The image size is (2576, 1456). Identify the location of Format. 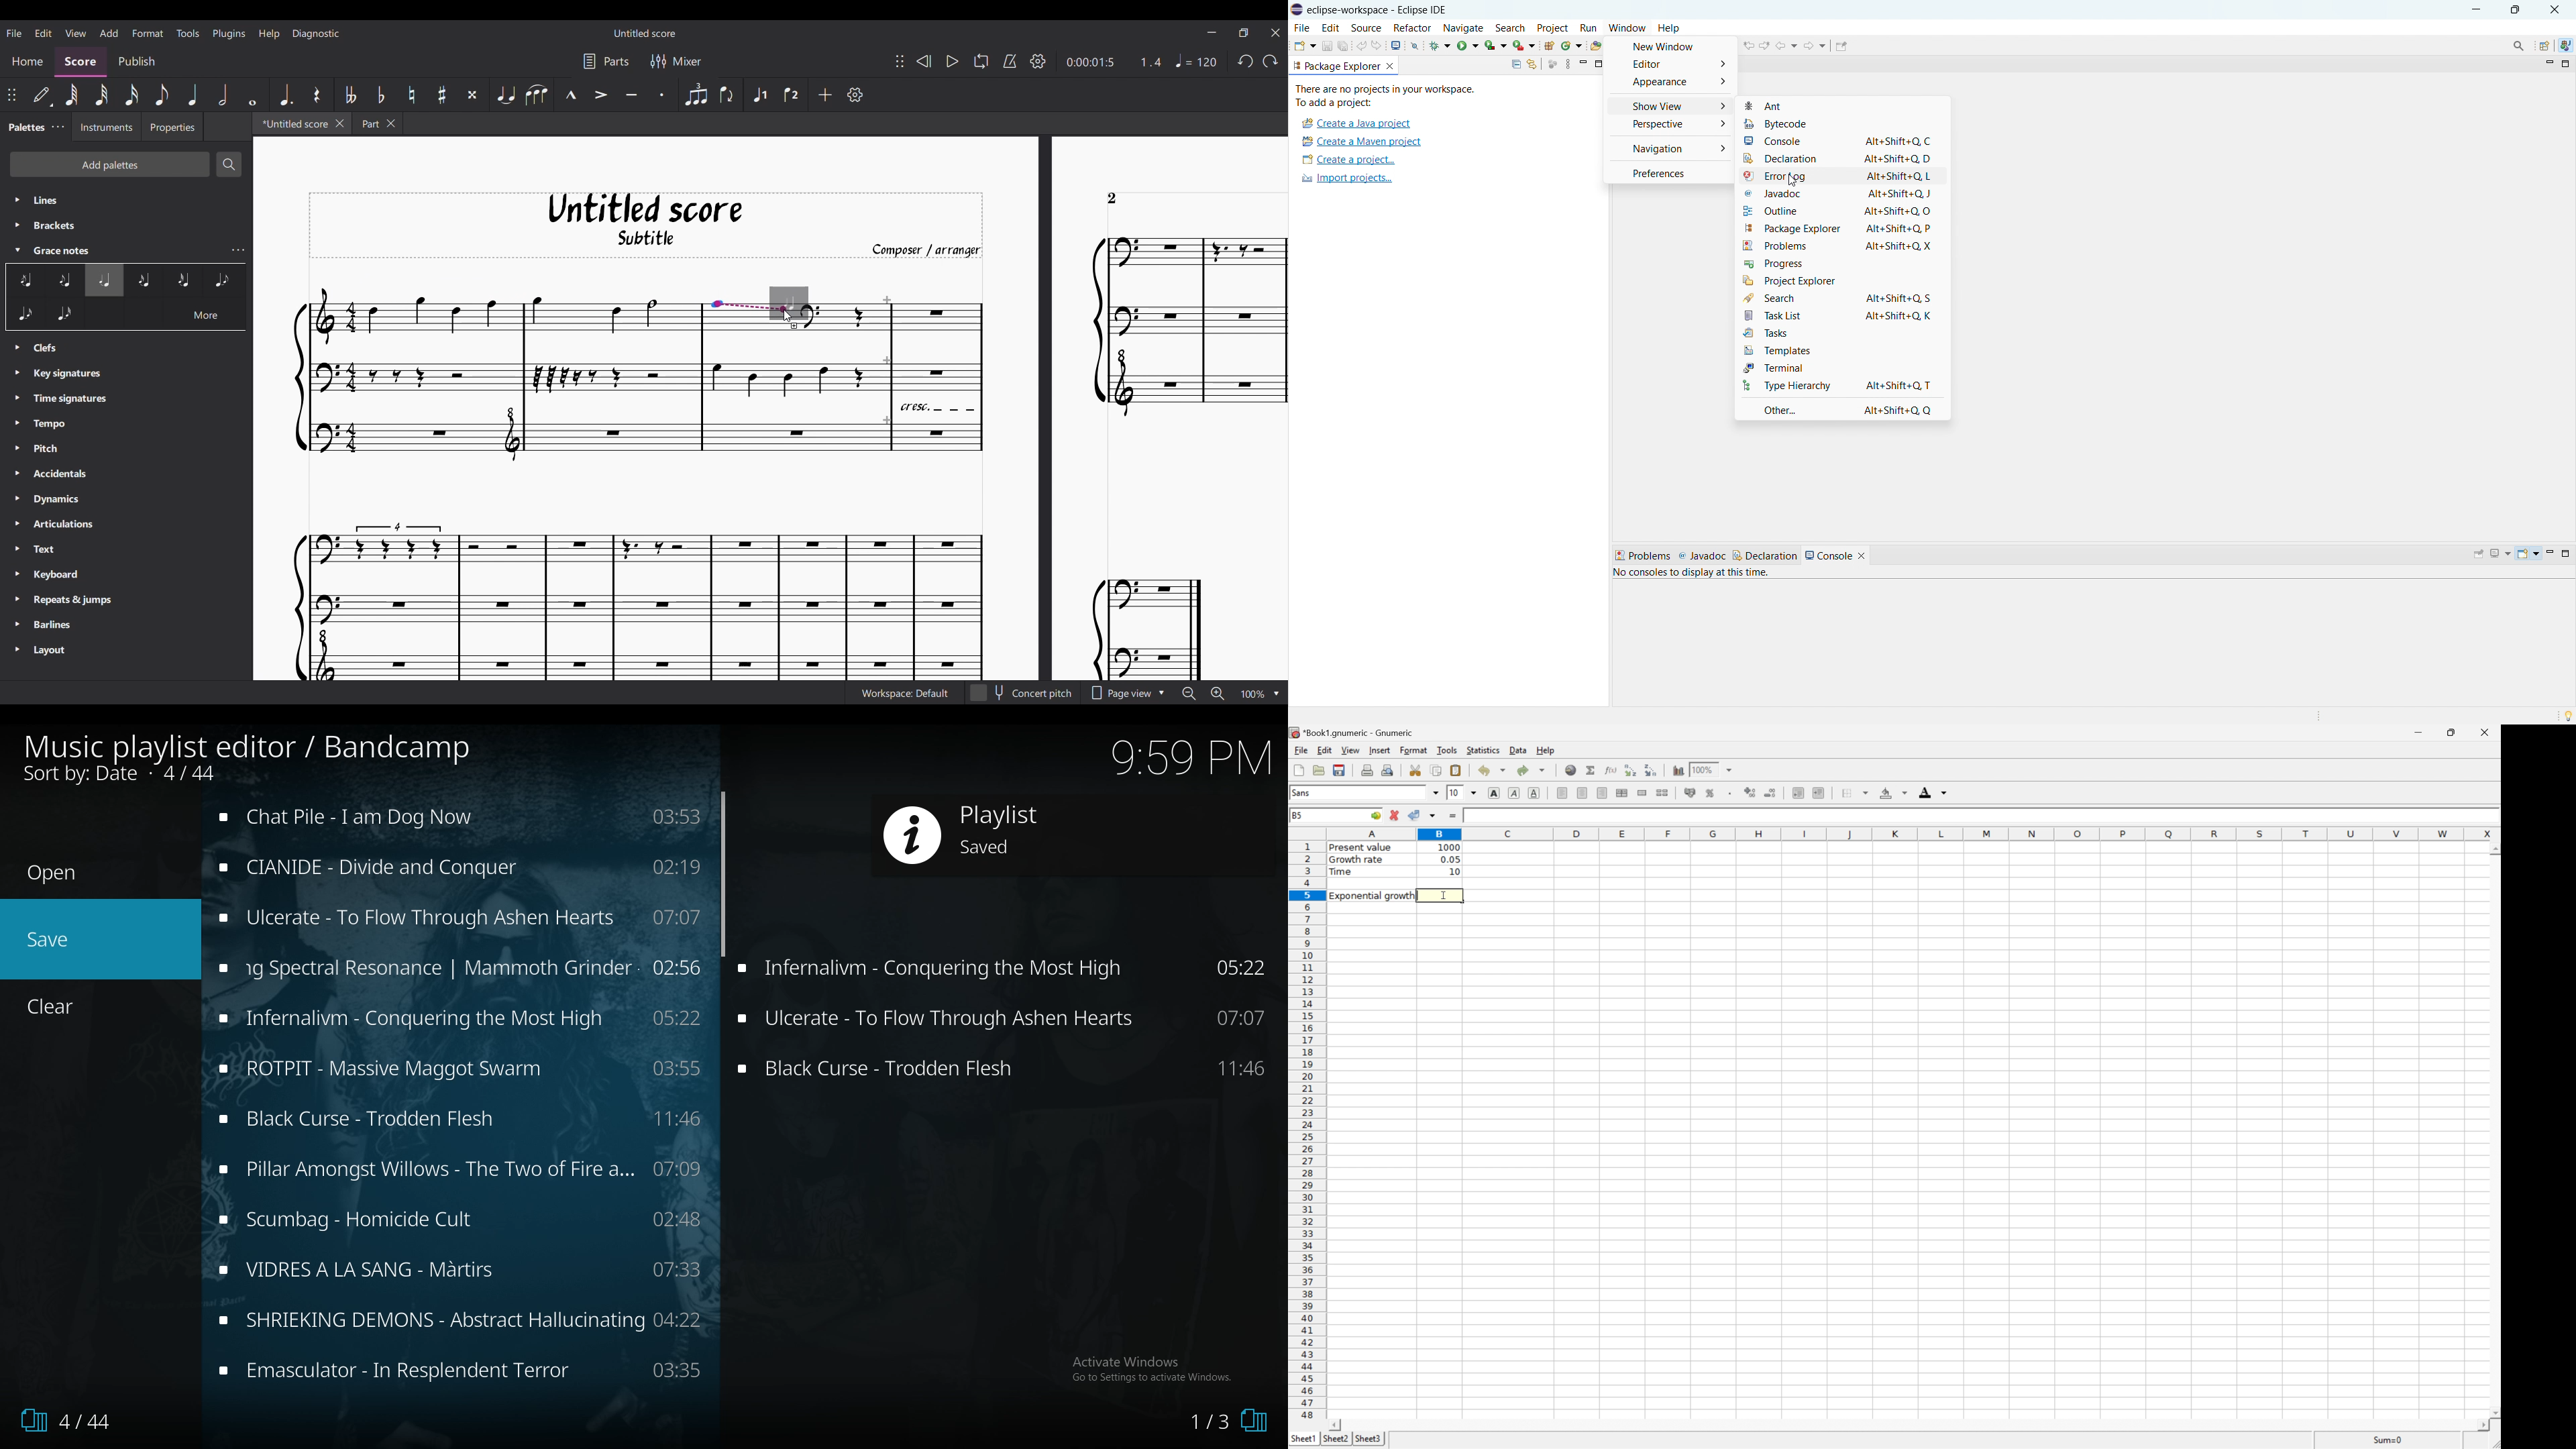
(1412, 750).